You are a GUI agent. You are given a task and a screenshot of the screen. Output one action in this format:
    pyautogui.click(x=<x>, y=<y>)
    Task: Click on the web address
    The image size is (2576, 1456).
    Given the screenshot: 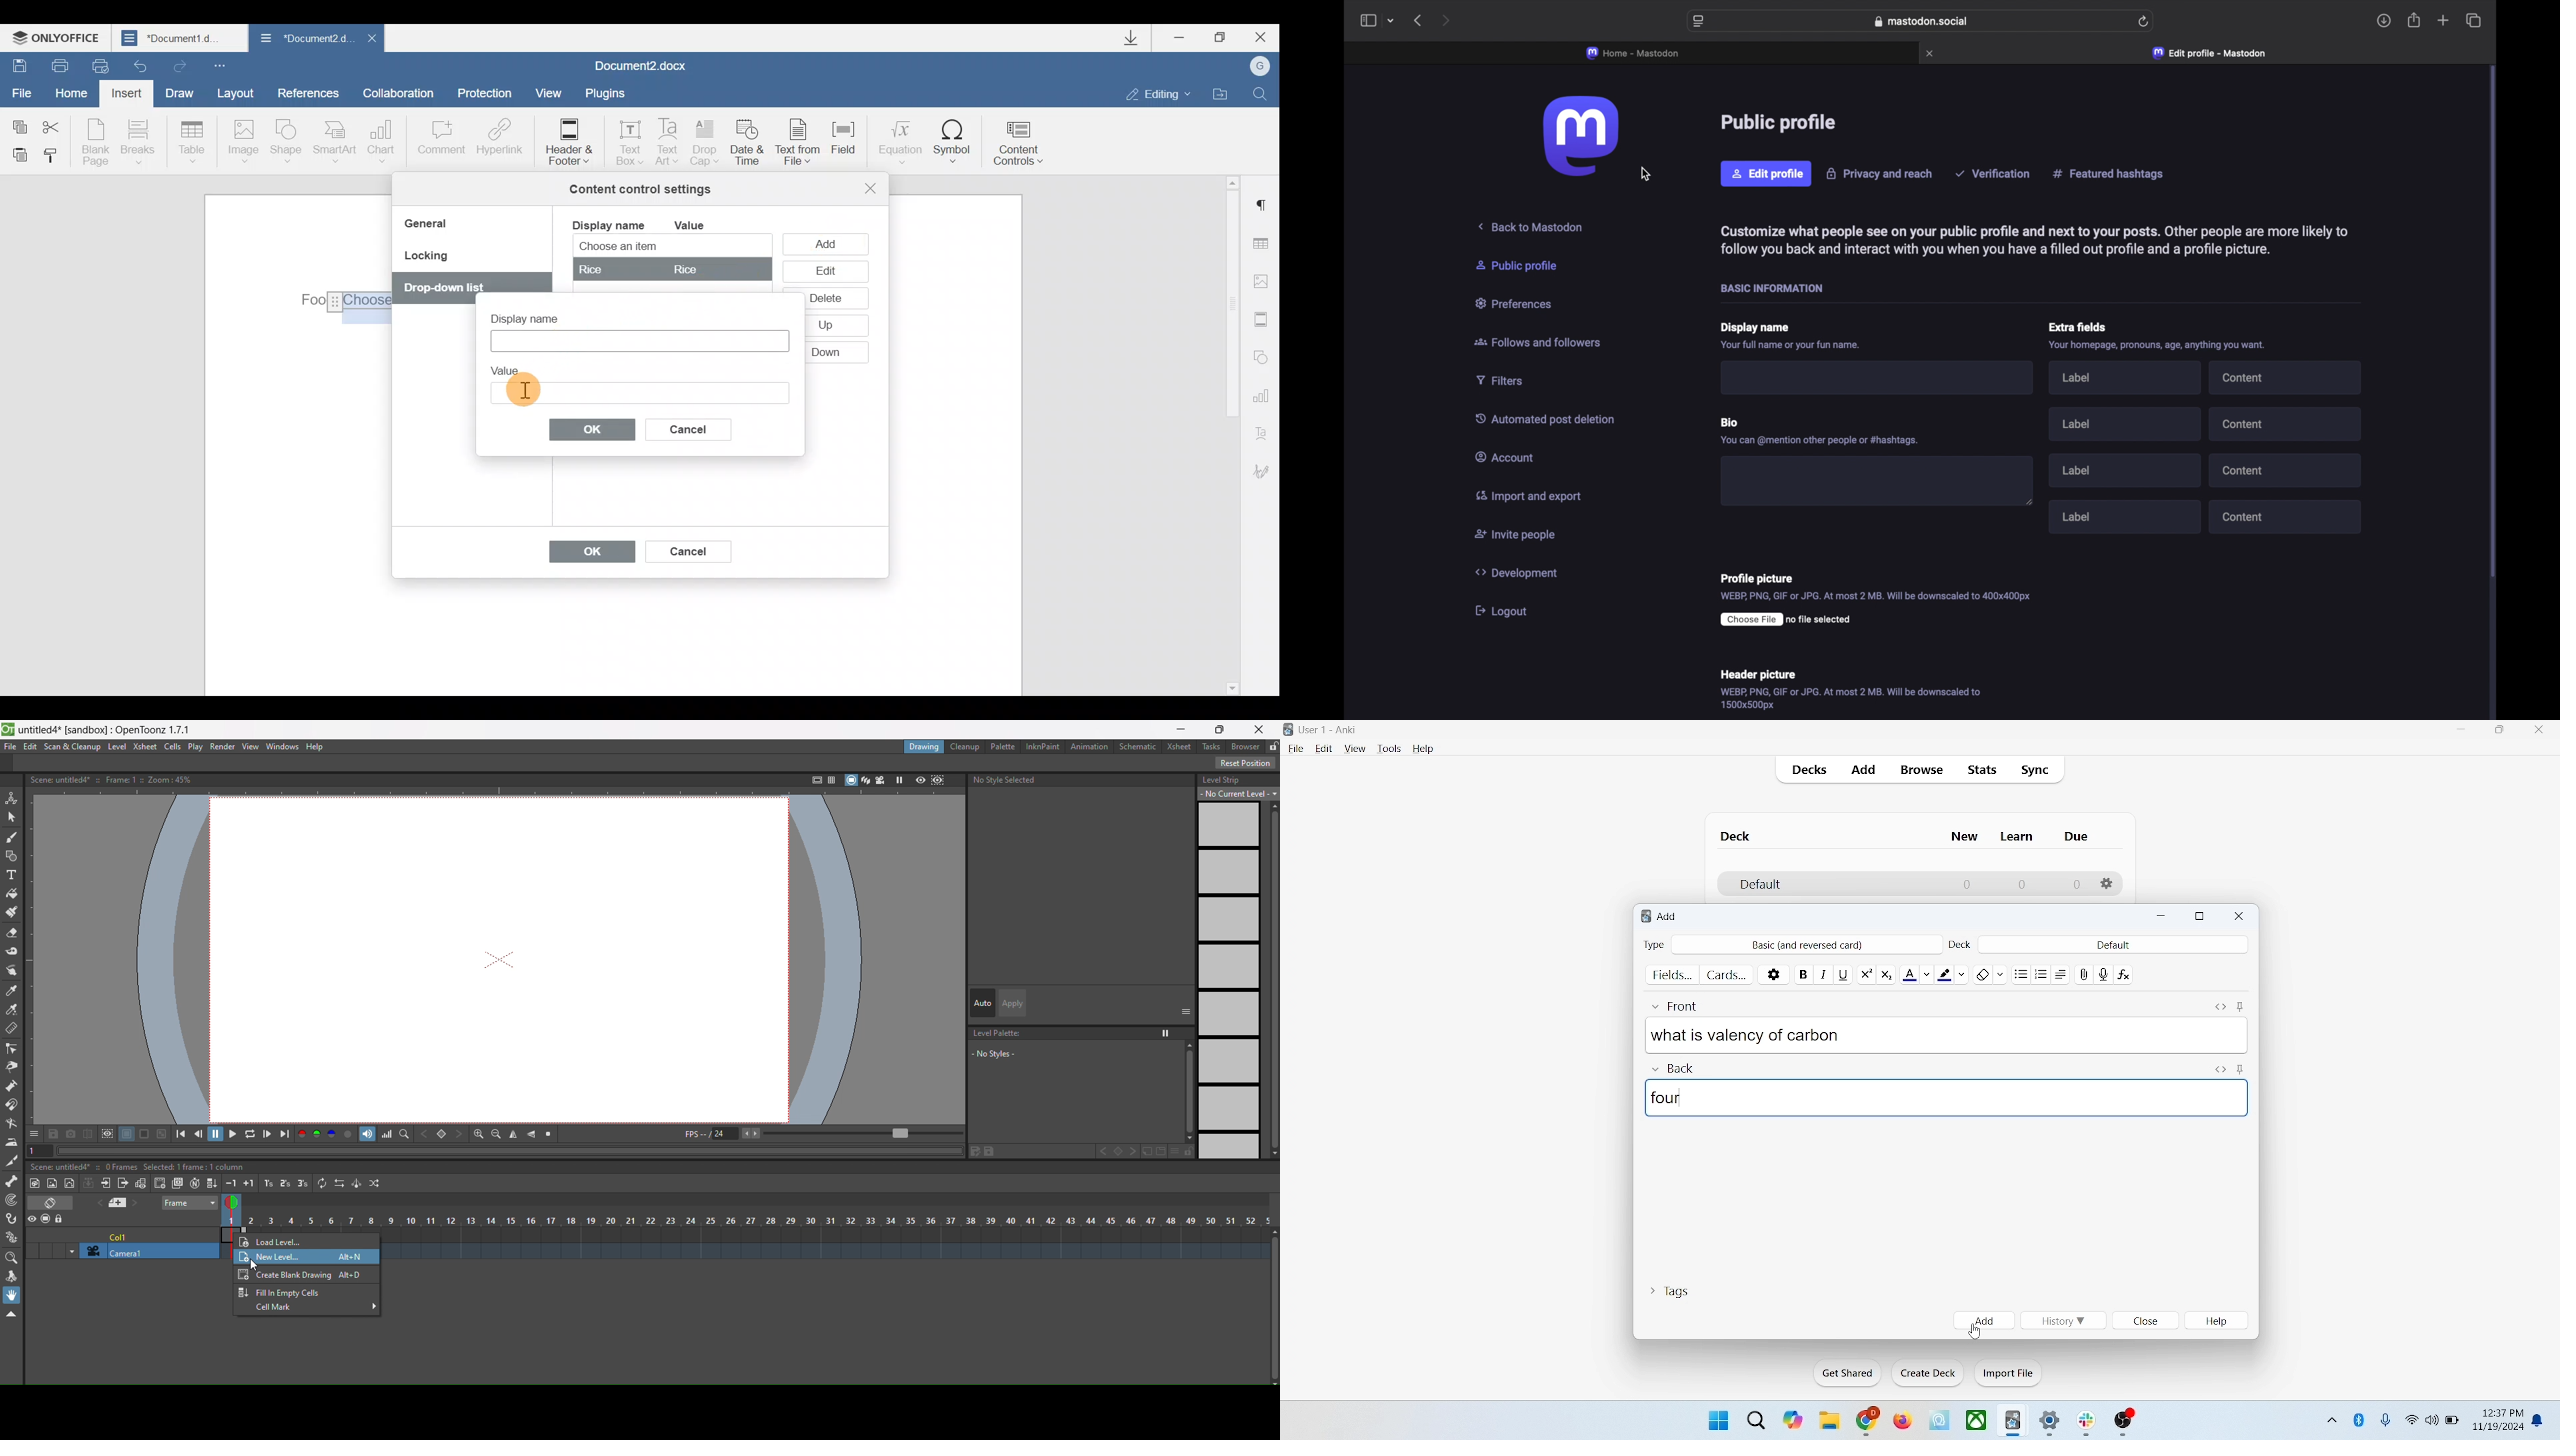 What is the action you would take?
    pyautogui.click(x=1921, y=21)
    